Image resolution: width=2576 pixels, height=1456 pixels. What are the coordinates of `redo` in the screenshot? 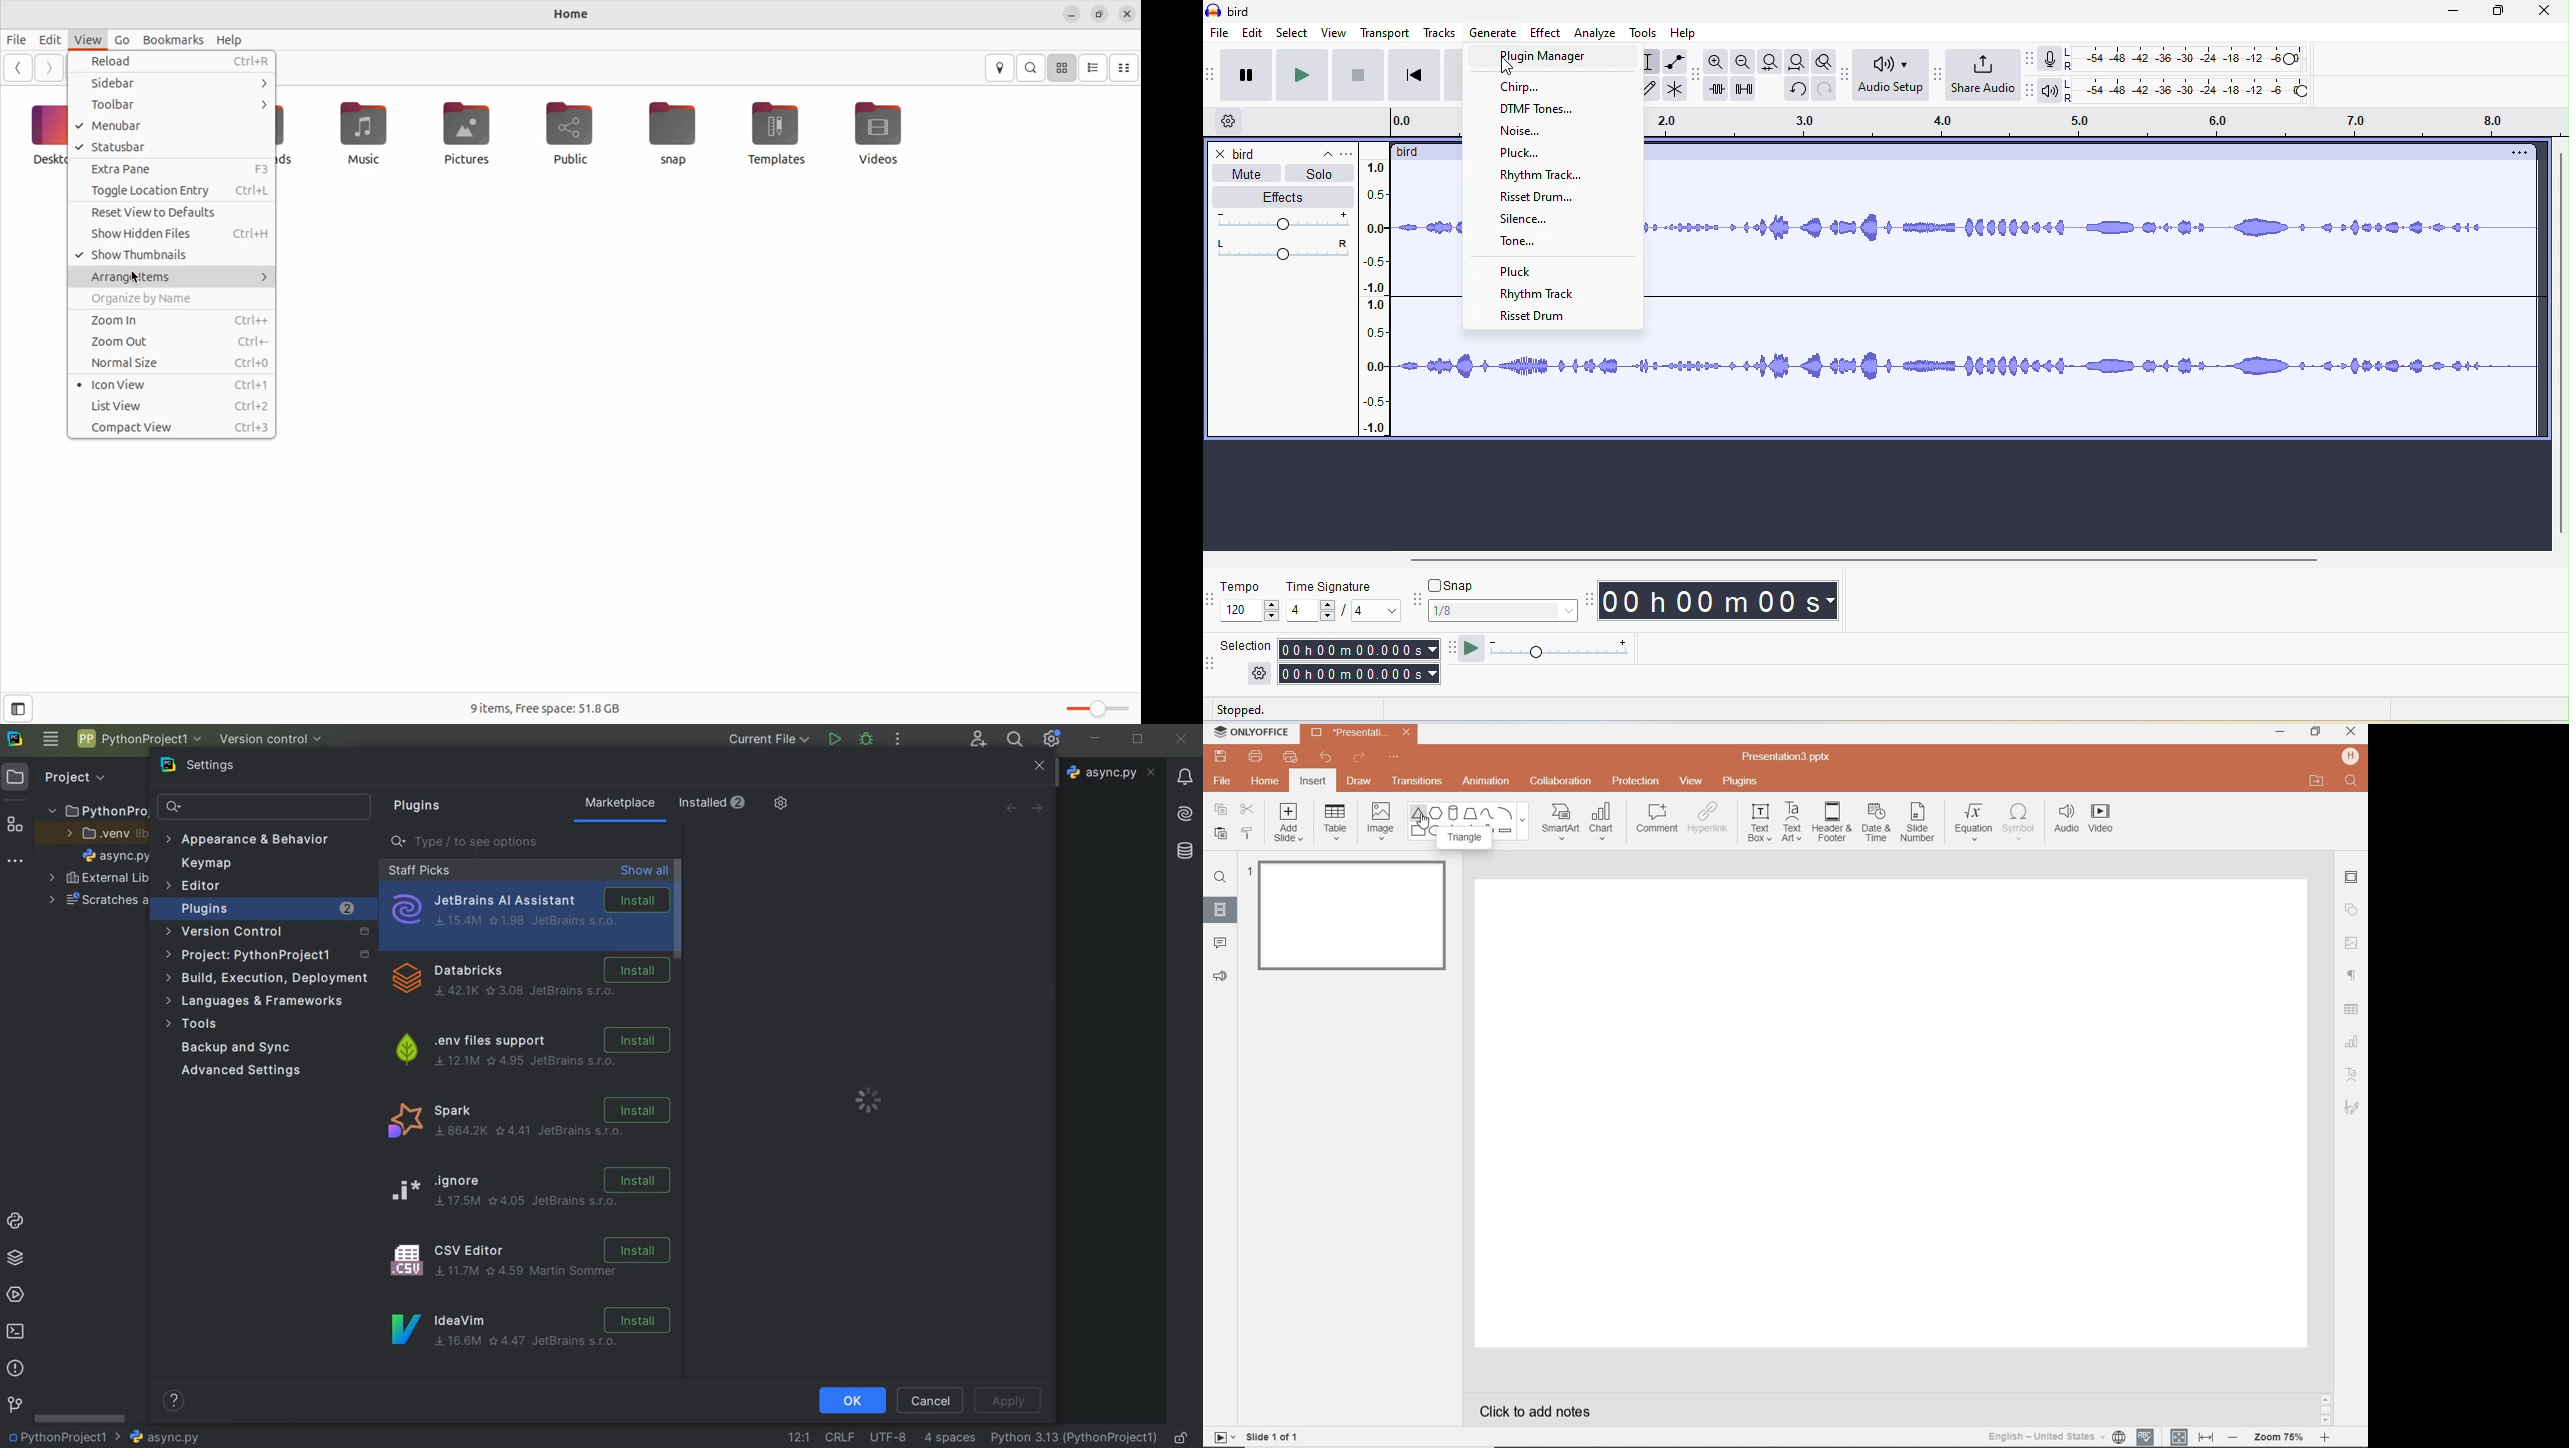 It's located at (1822, 89).